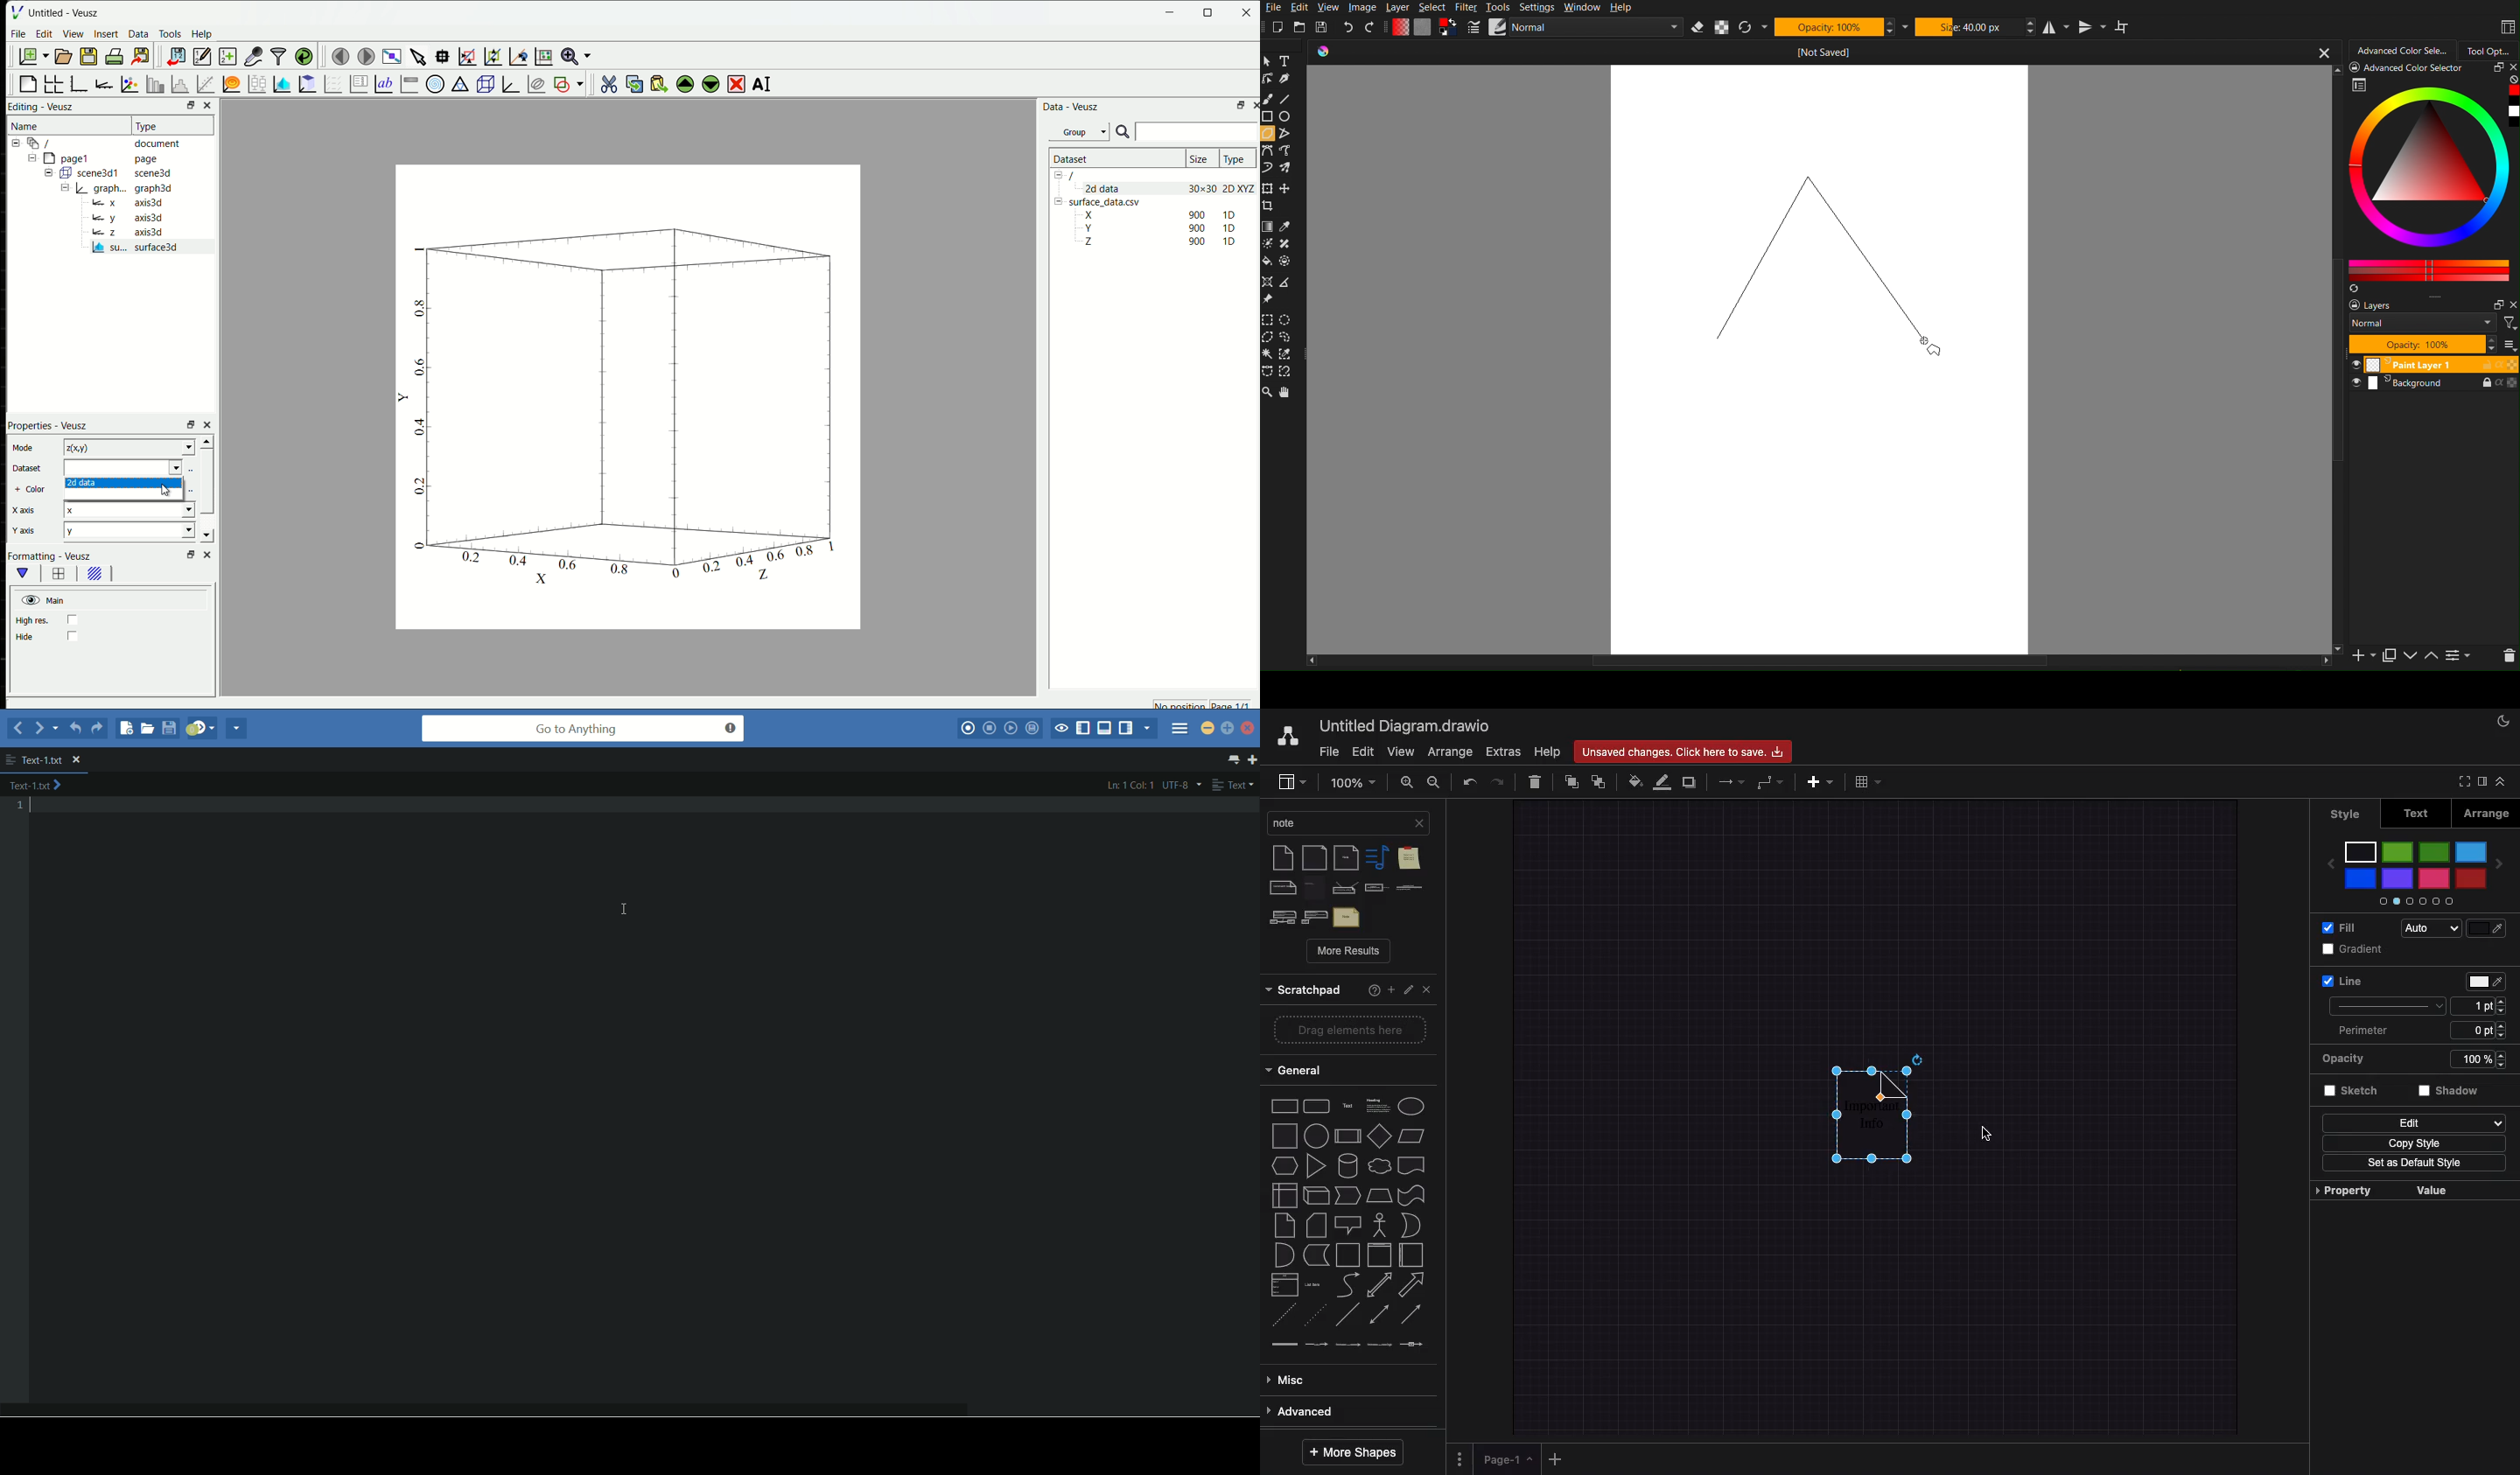  What do you see at coordinates (1828, 28) in the screenshot?
I see `Opacity: 100%` at bounding box center [1828, 28].